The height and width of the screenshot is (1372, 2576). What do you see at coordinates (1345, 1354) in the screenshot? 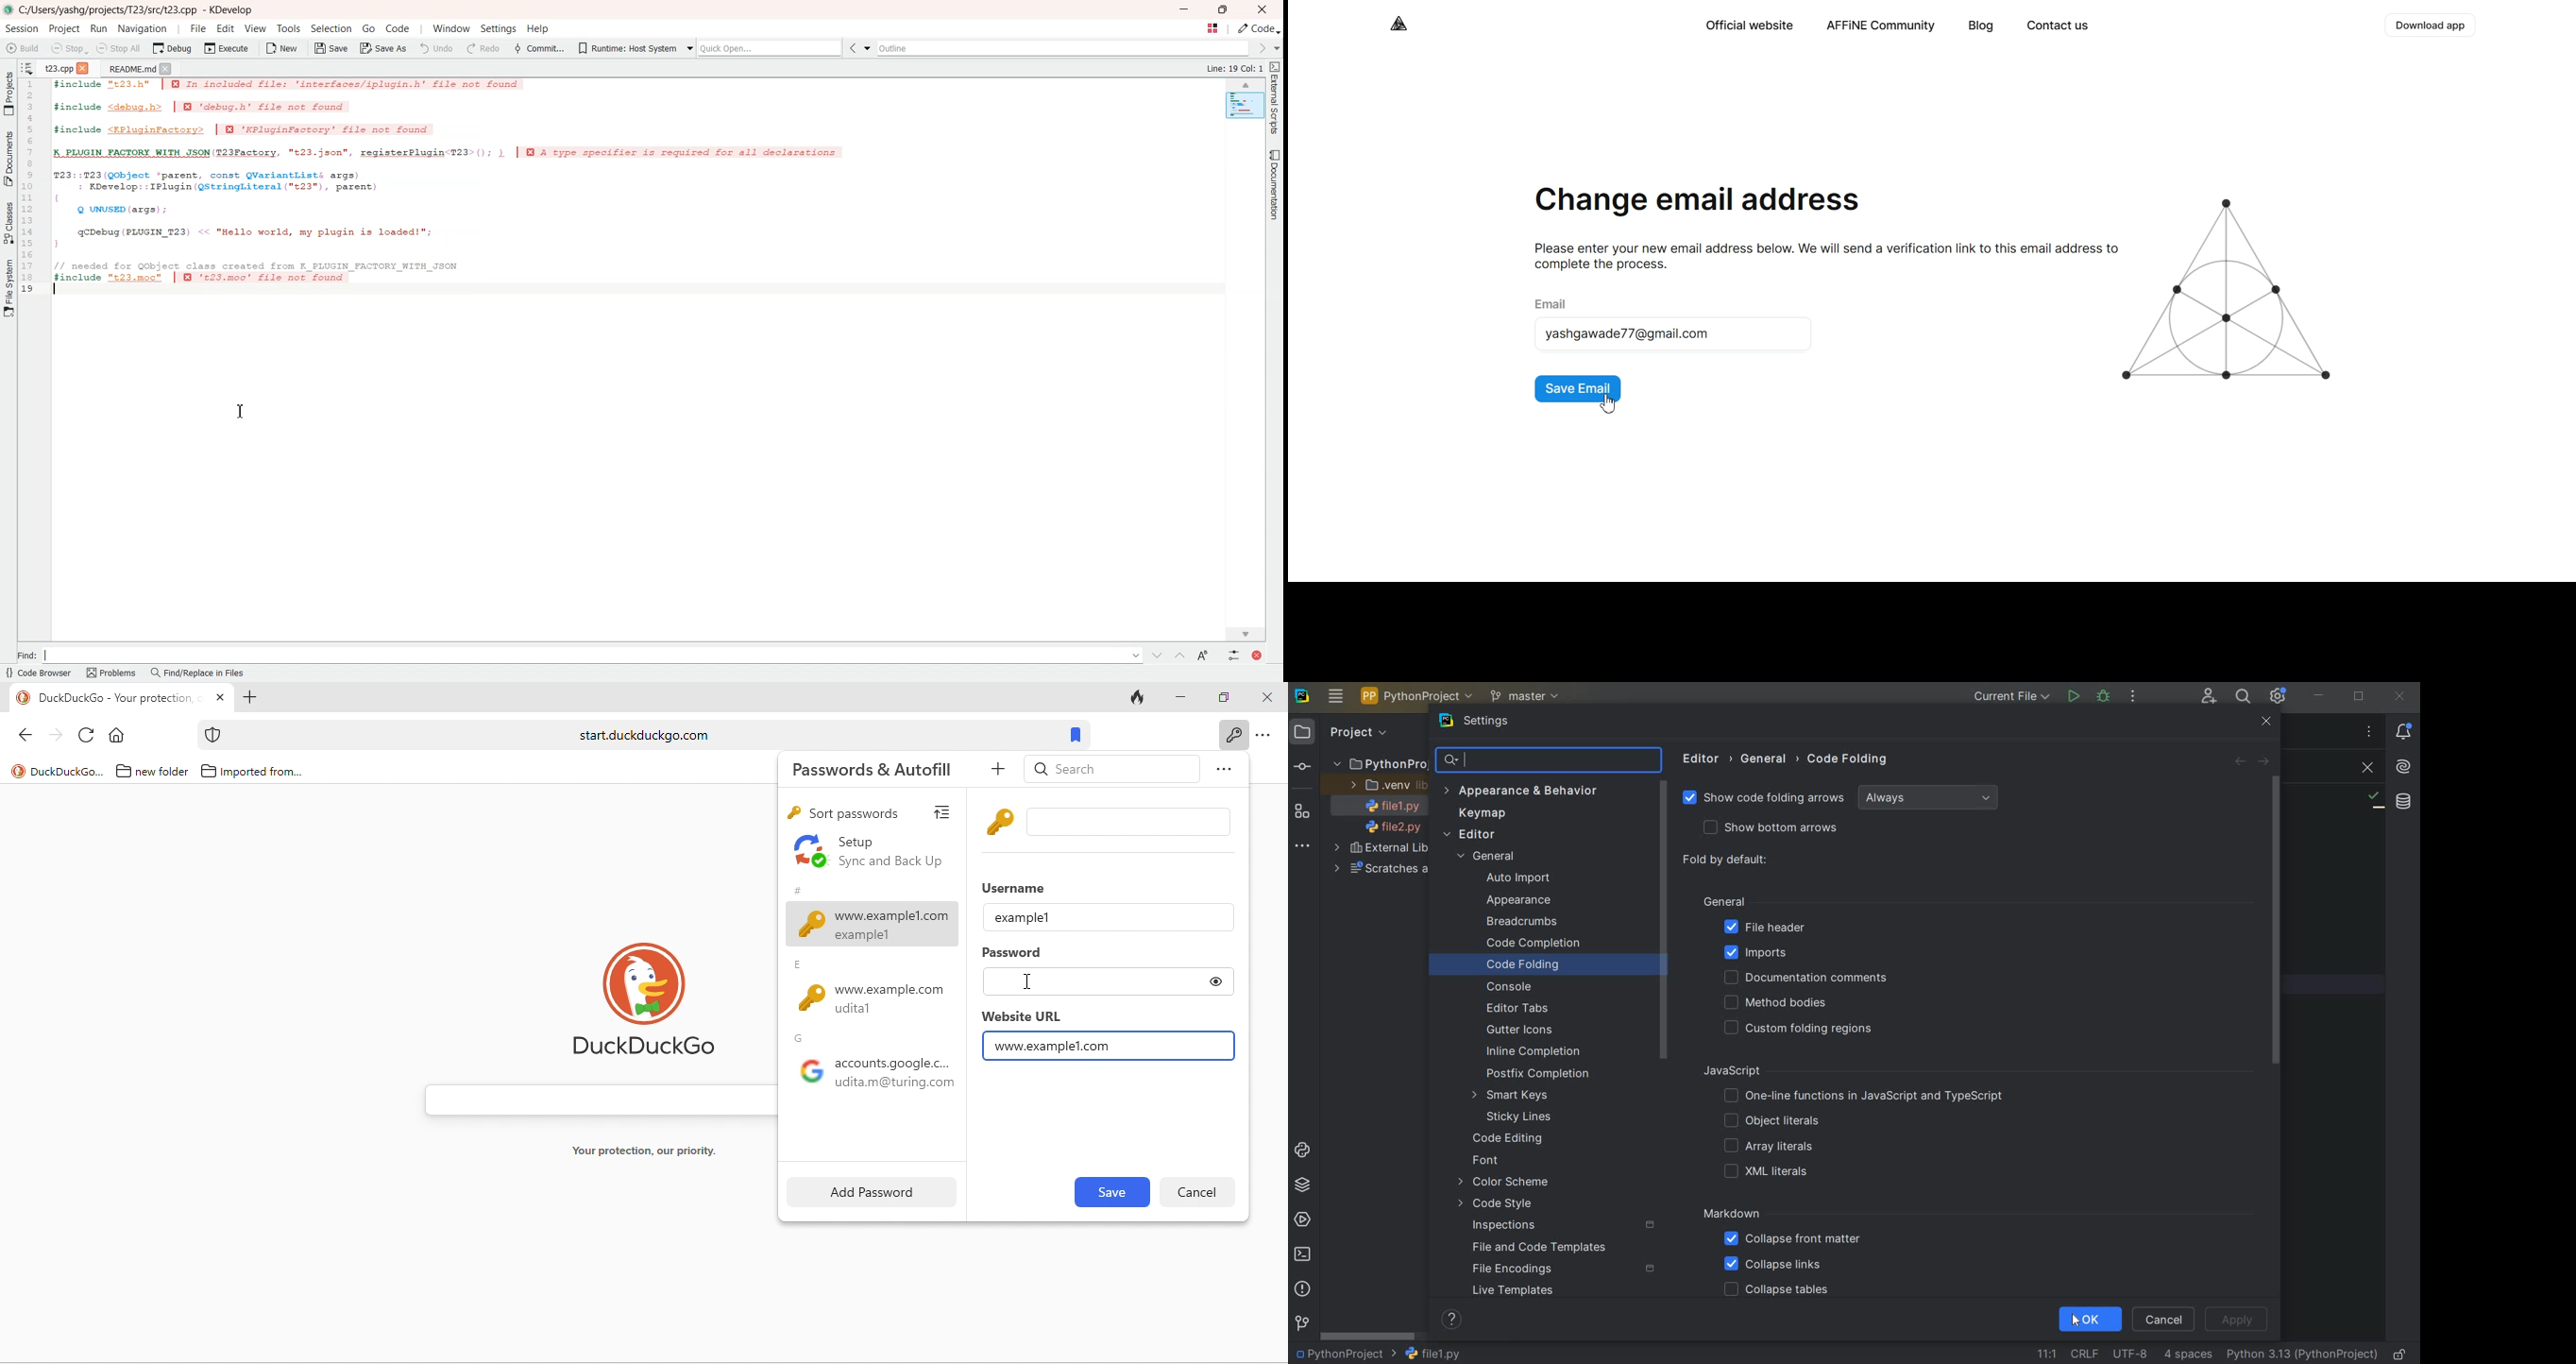
I see `PROJECT NAME` at bounding box center [1345, 1354].